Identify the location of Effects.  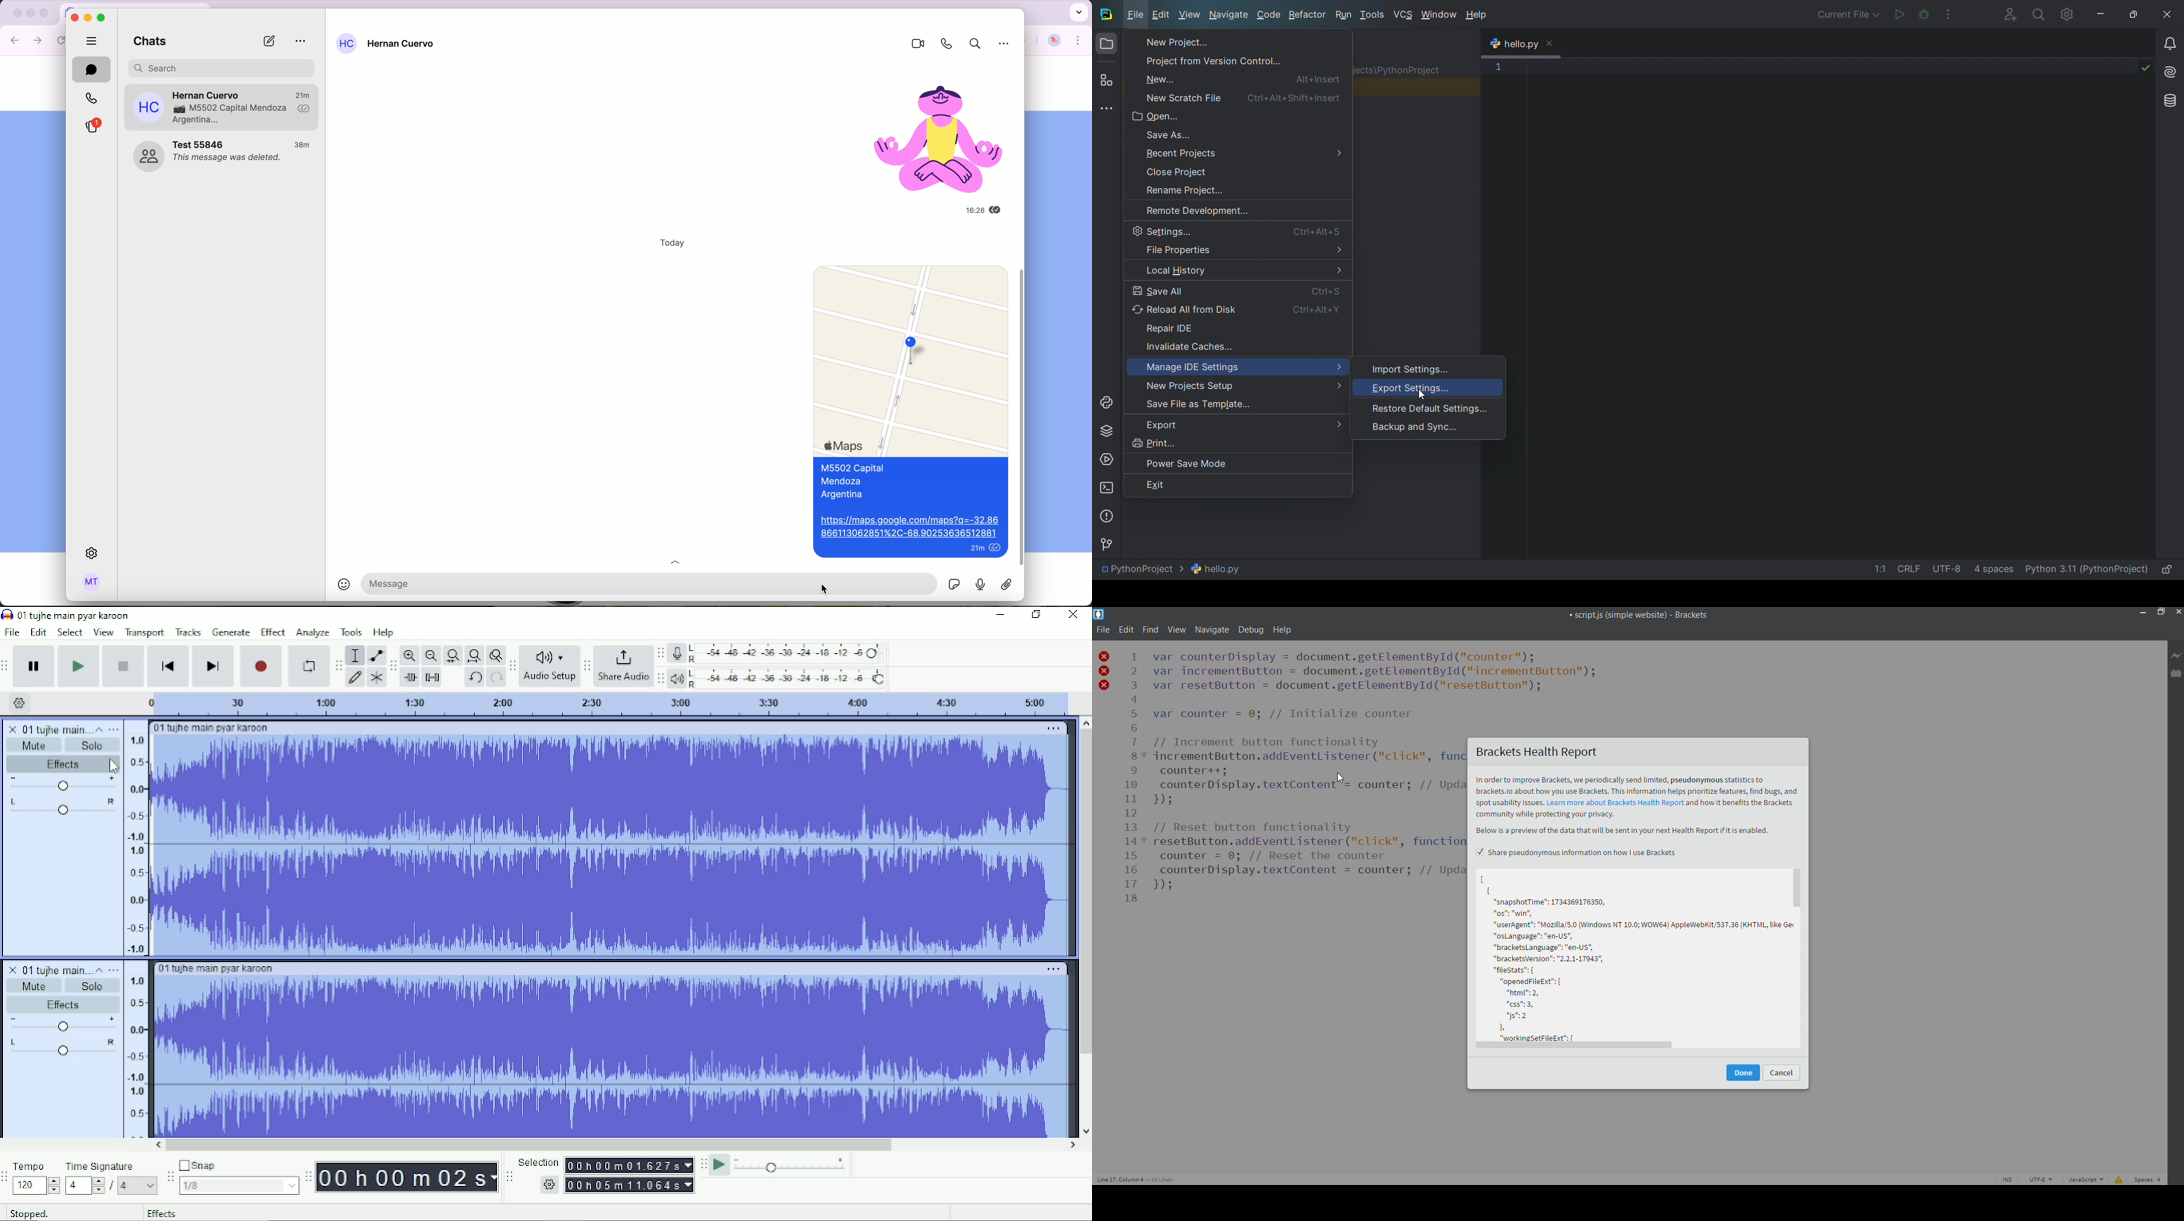
(62, 766).